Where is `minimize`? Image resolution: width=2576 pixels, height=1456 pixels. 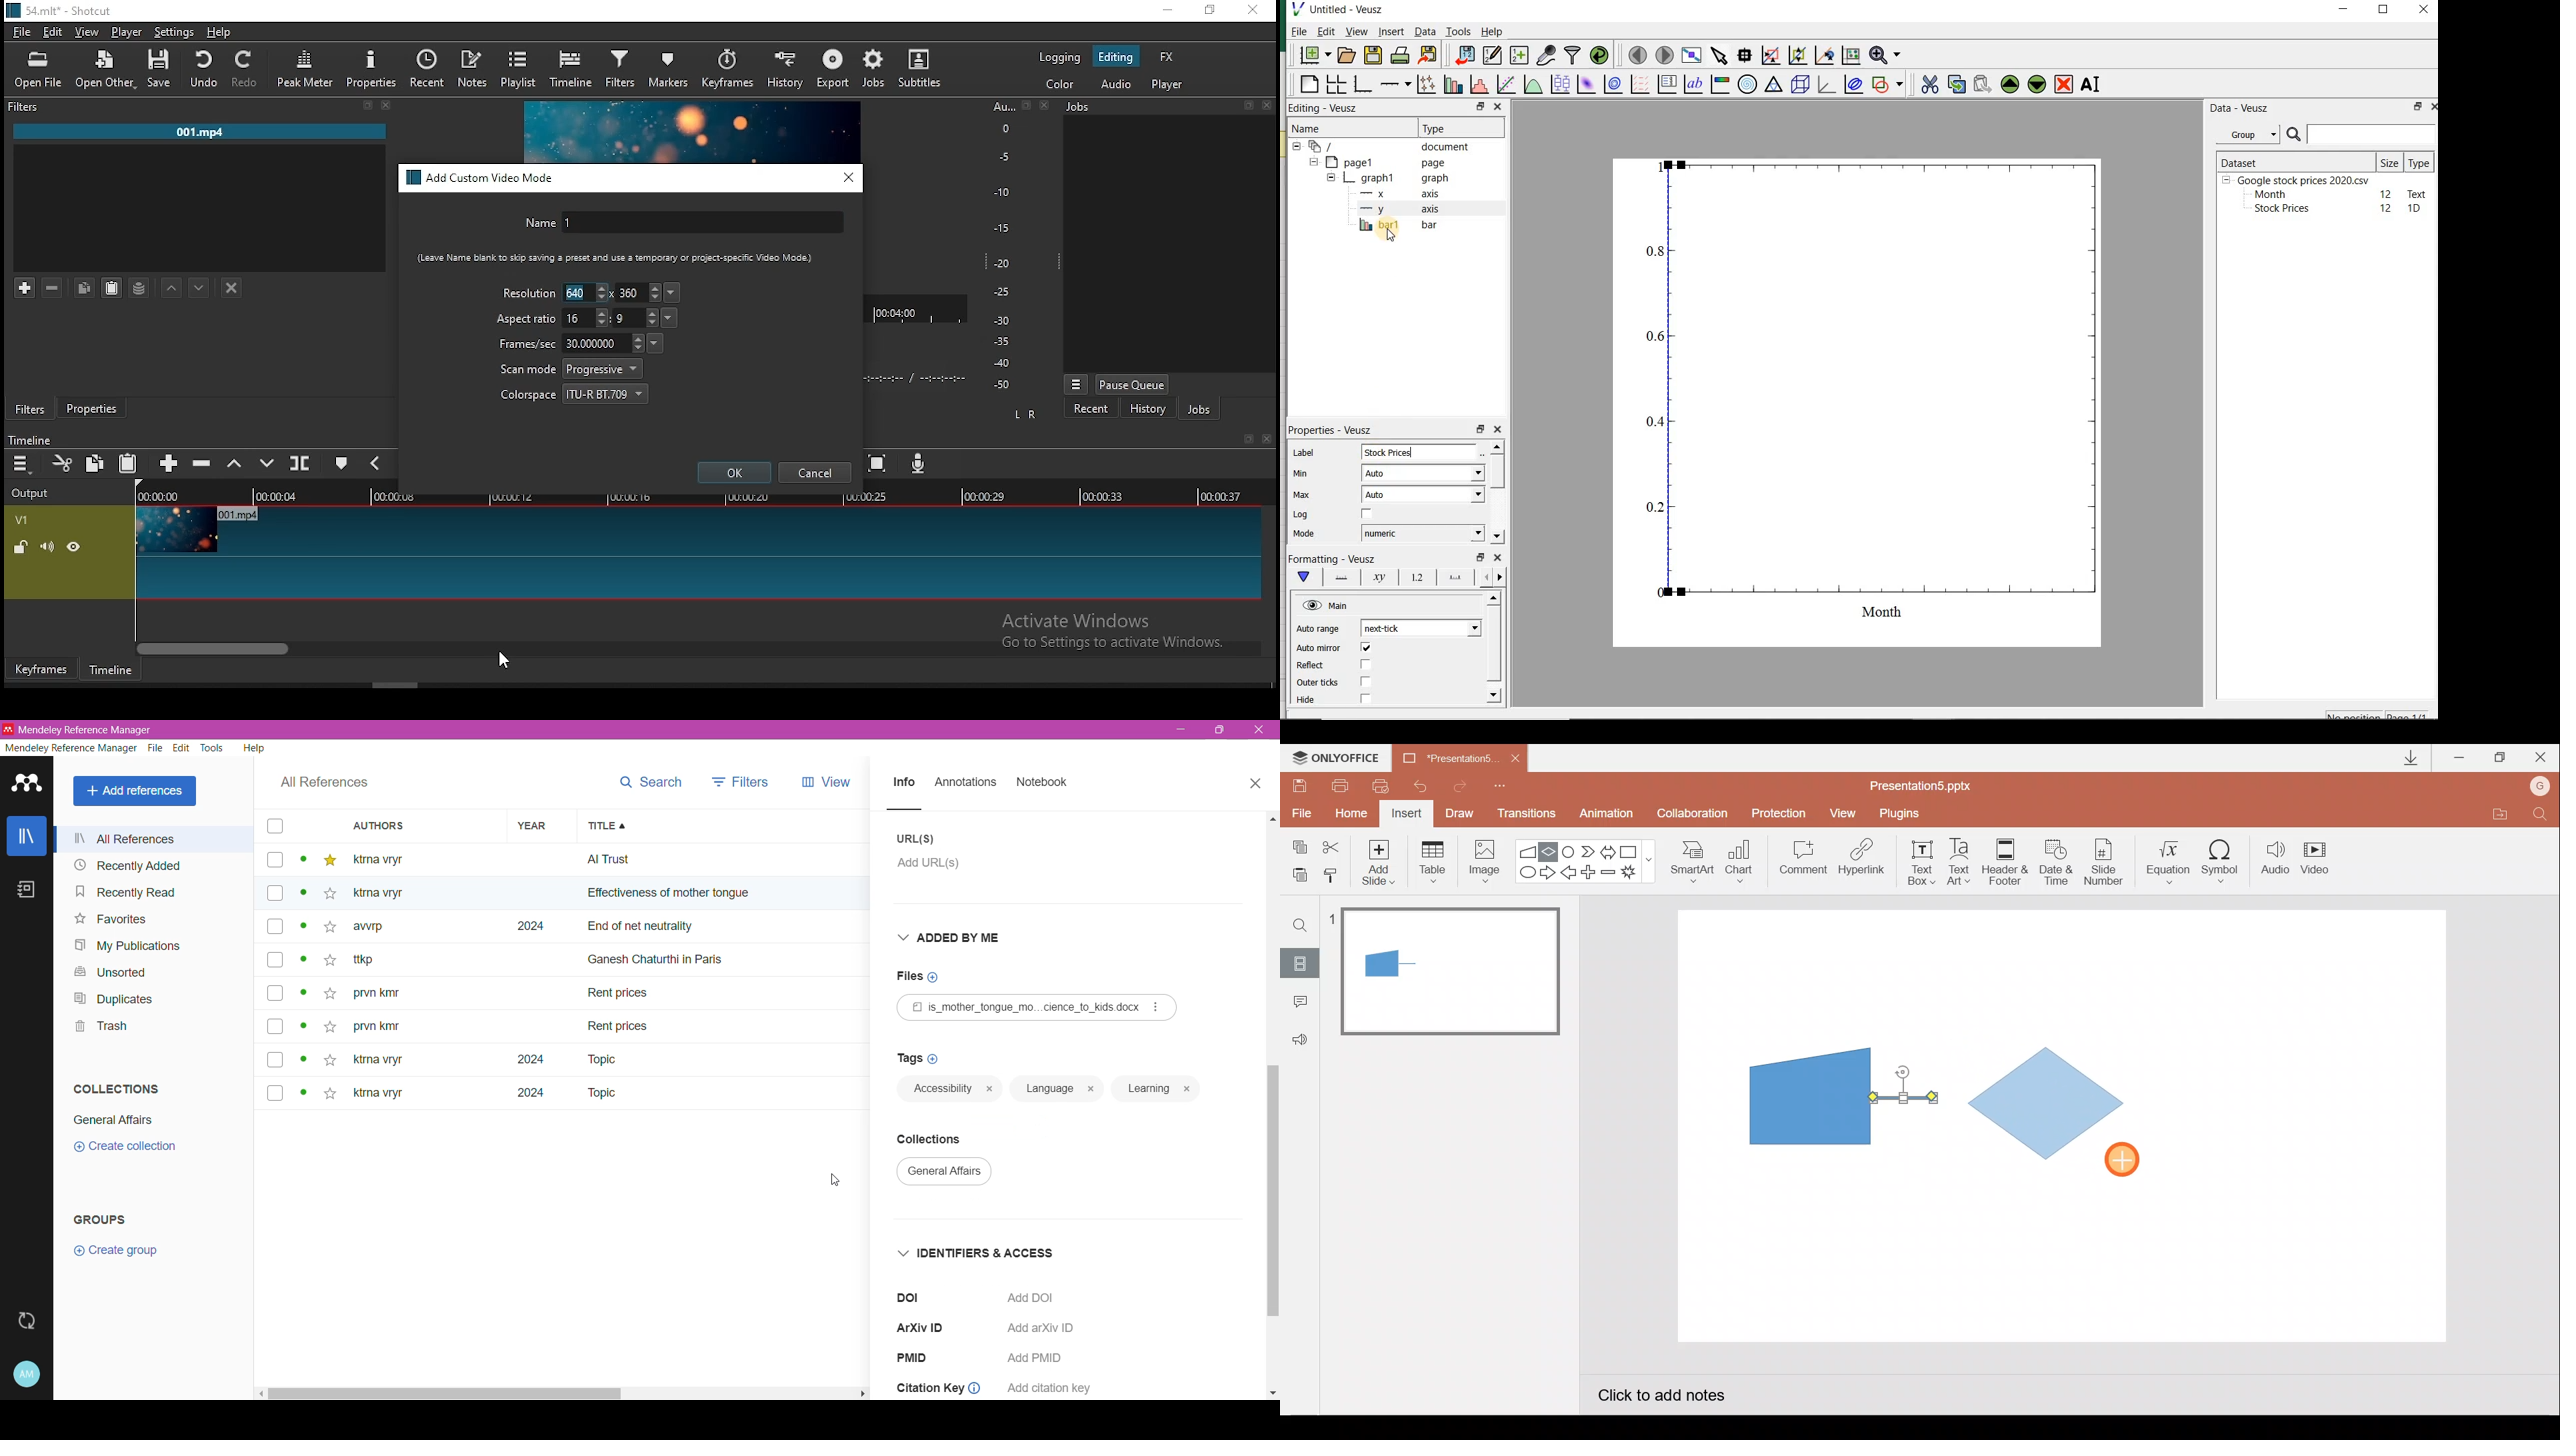 minimize is located at coordinates (1183, 731).